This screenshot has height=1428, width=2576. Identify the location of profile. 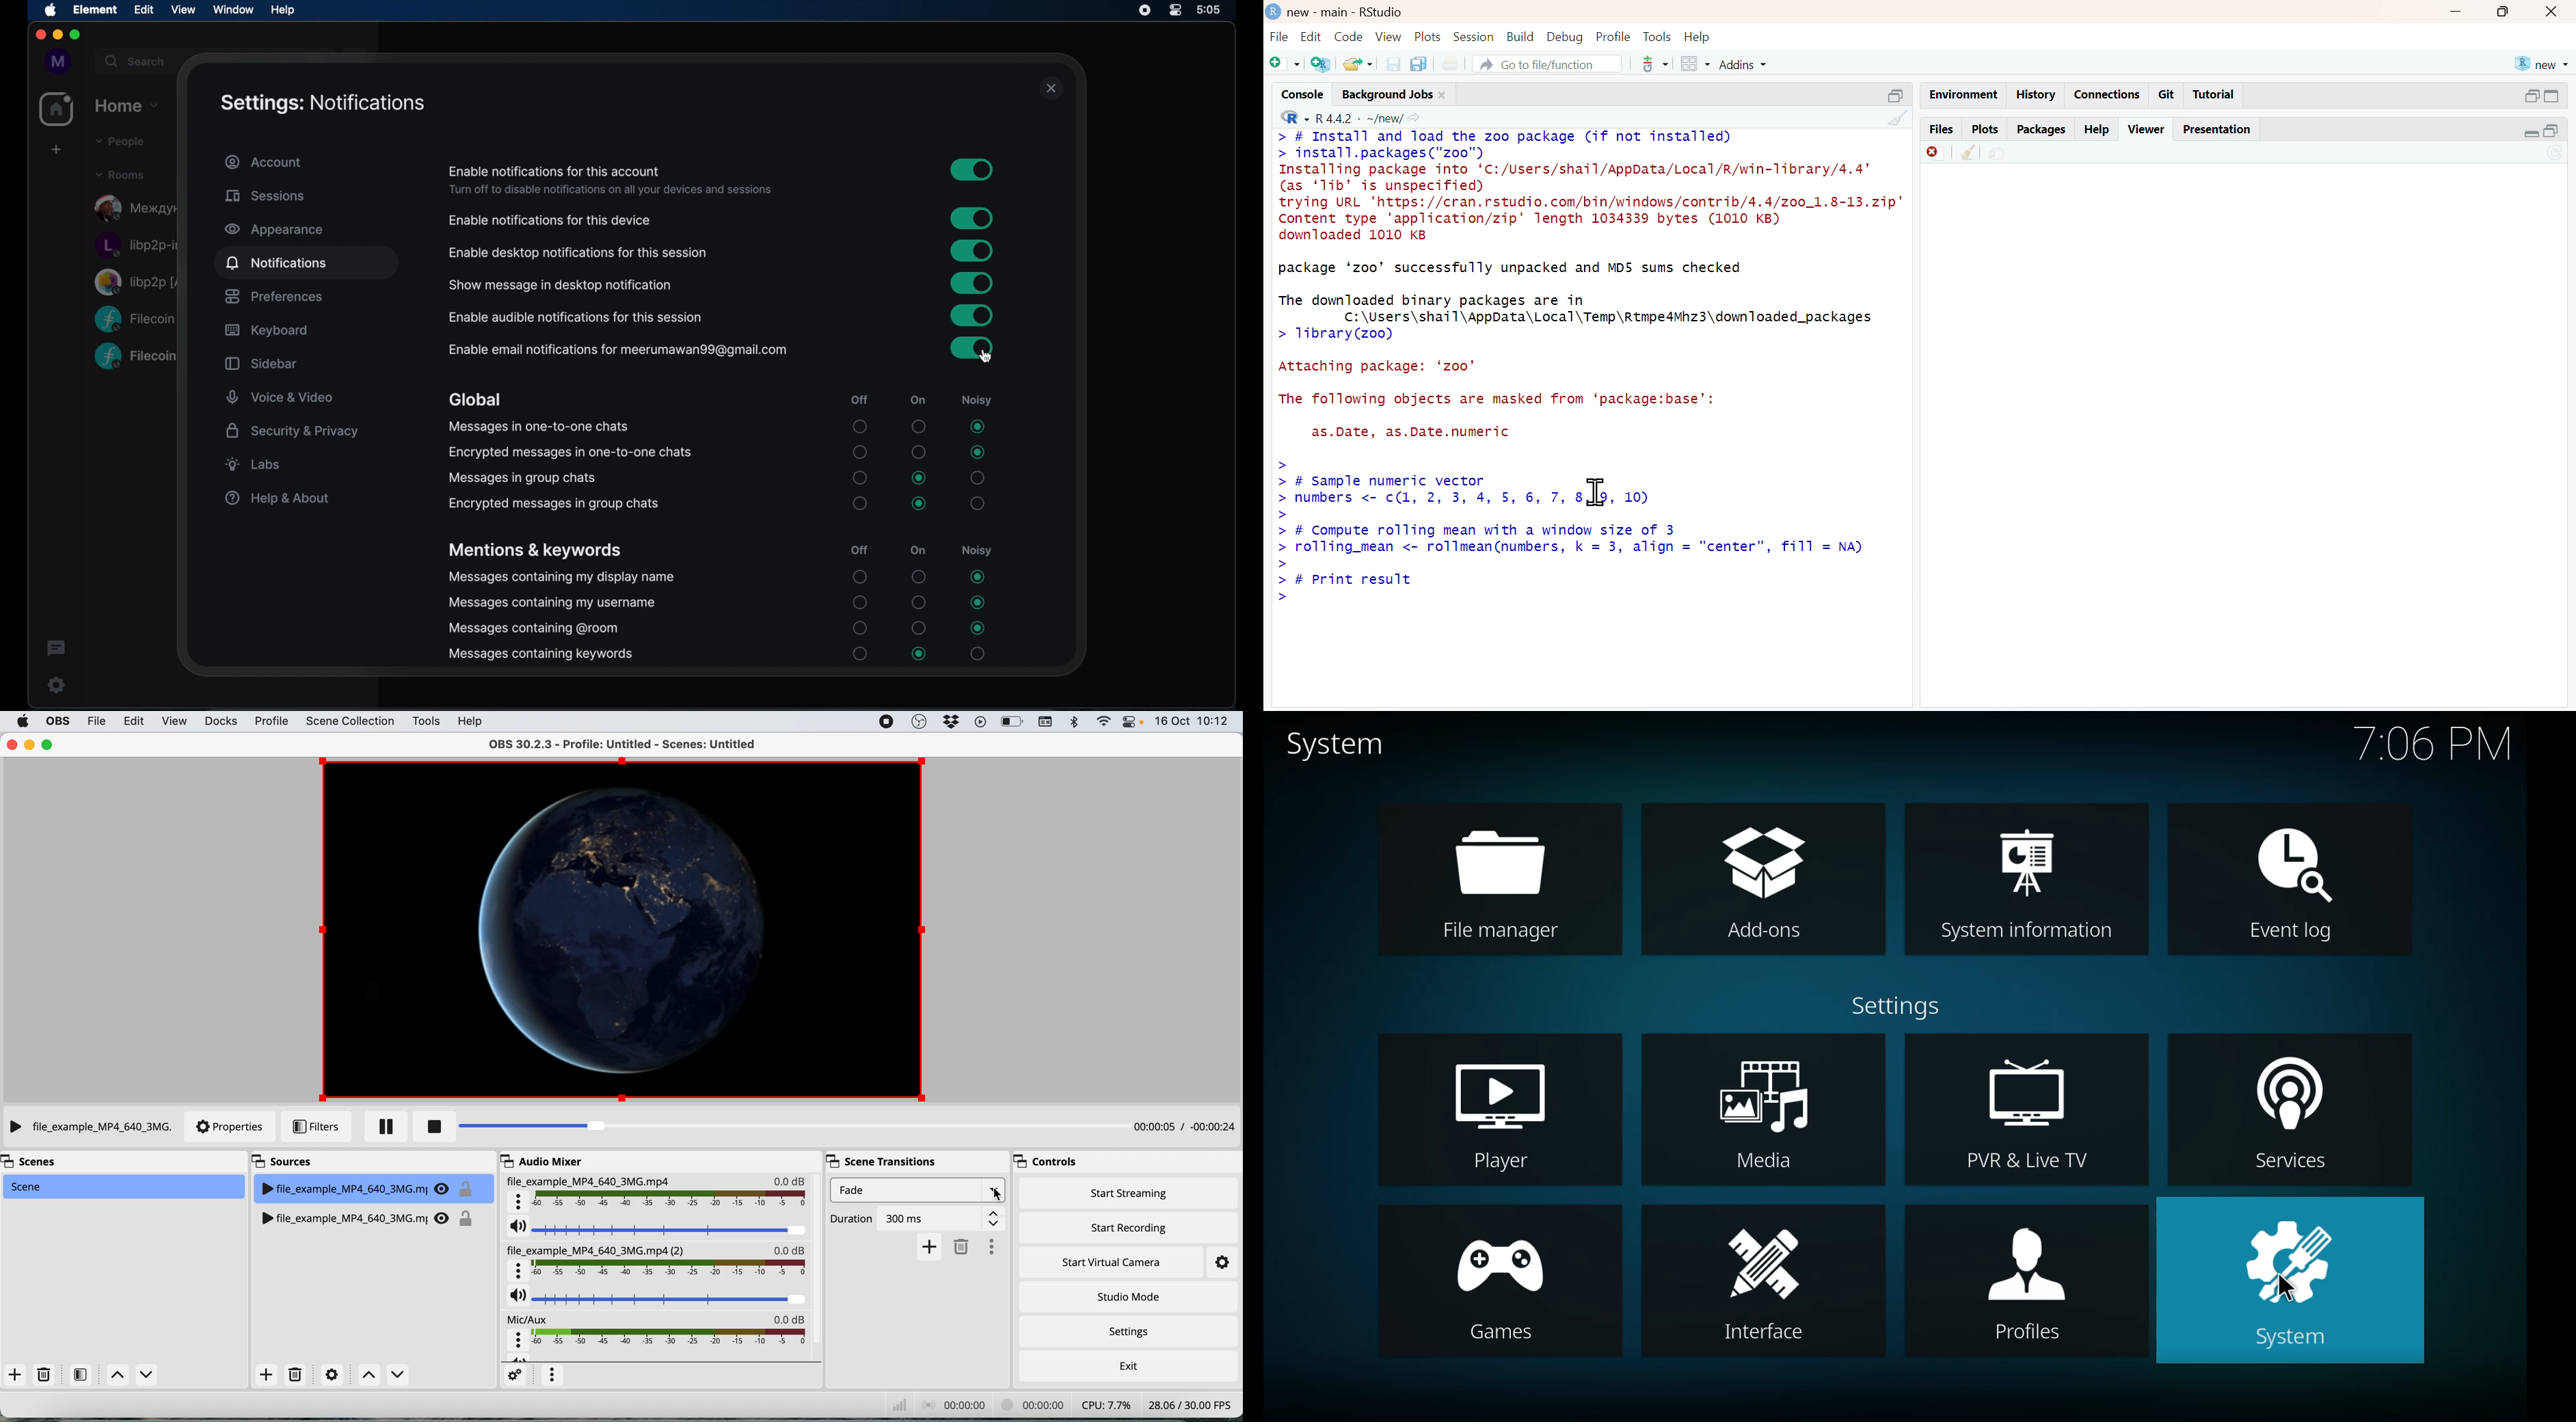
(55, 61).